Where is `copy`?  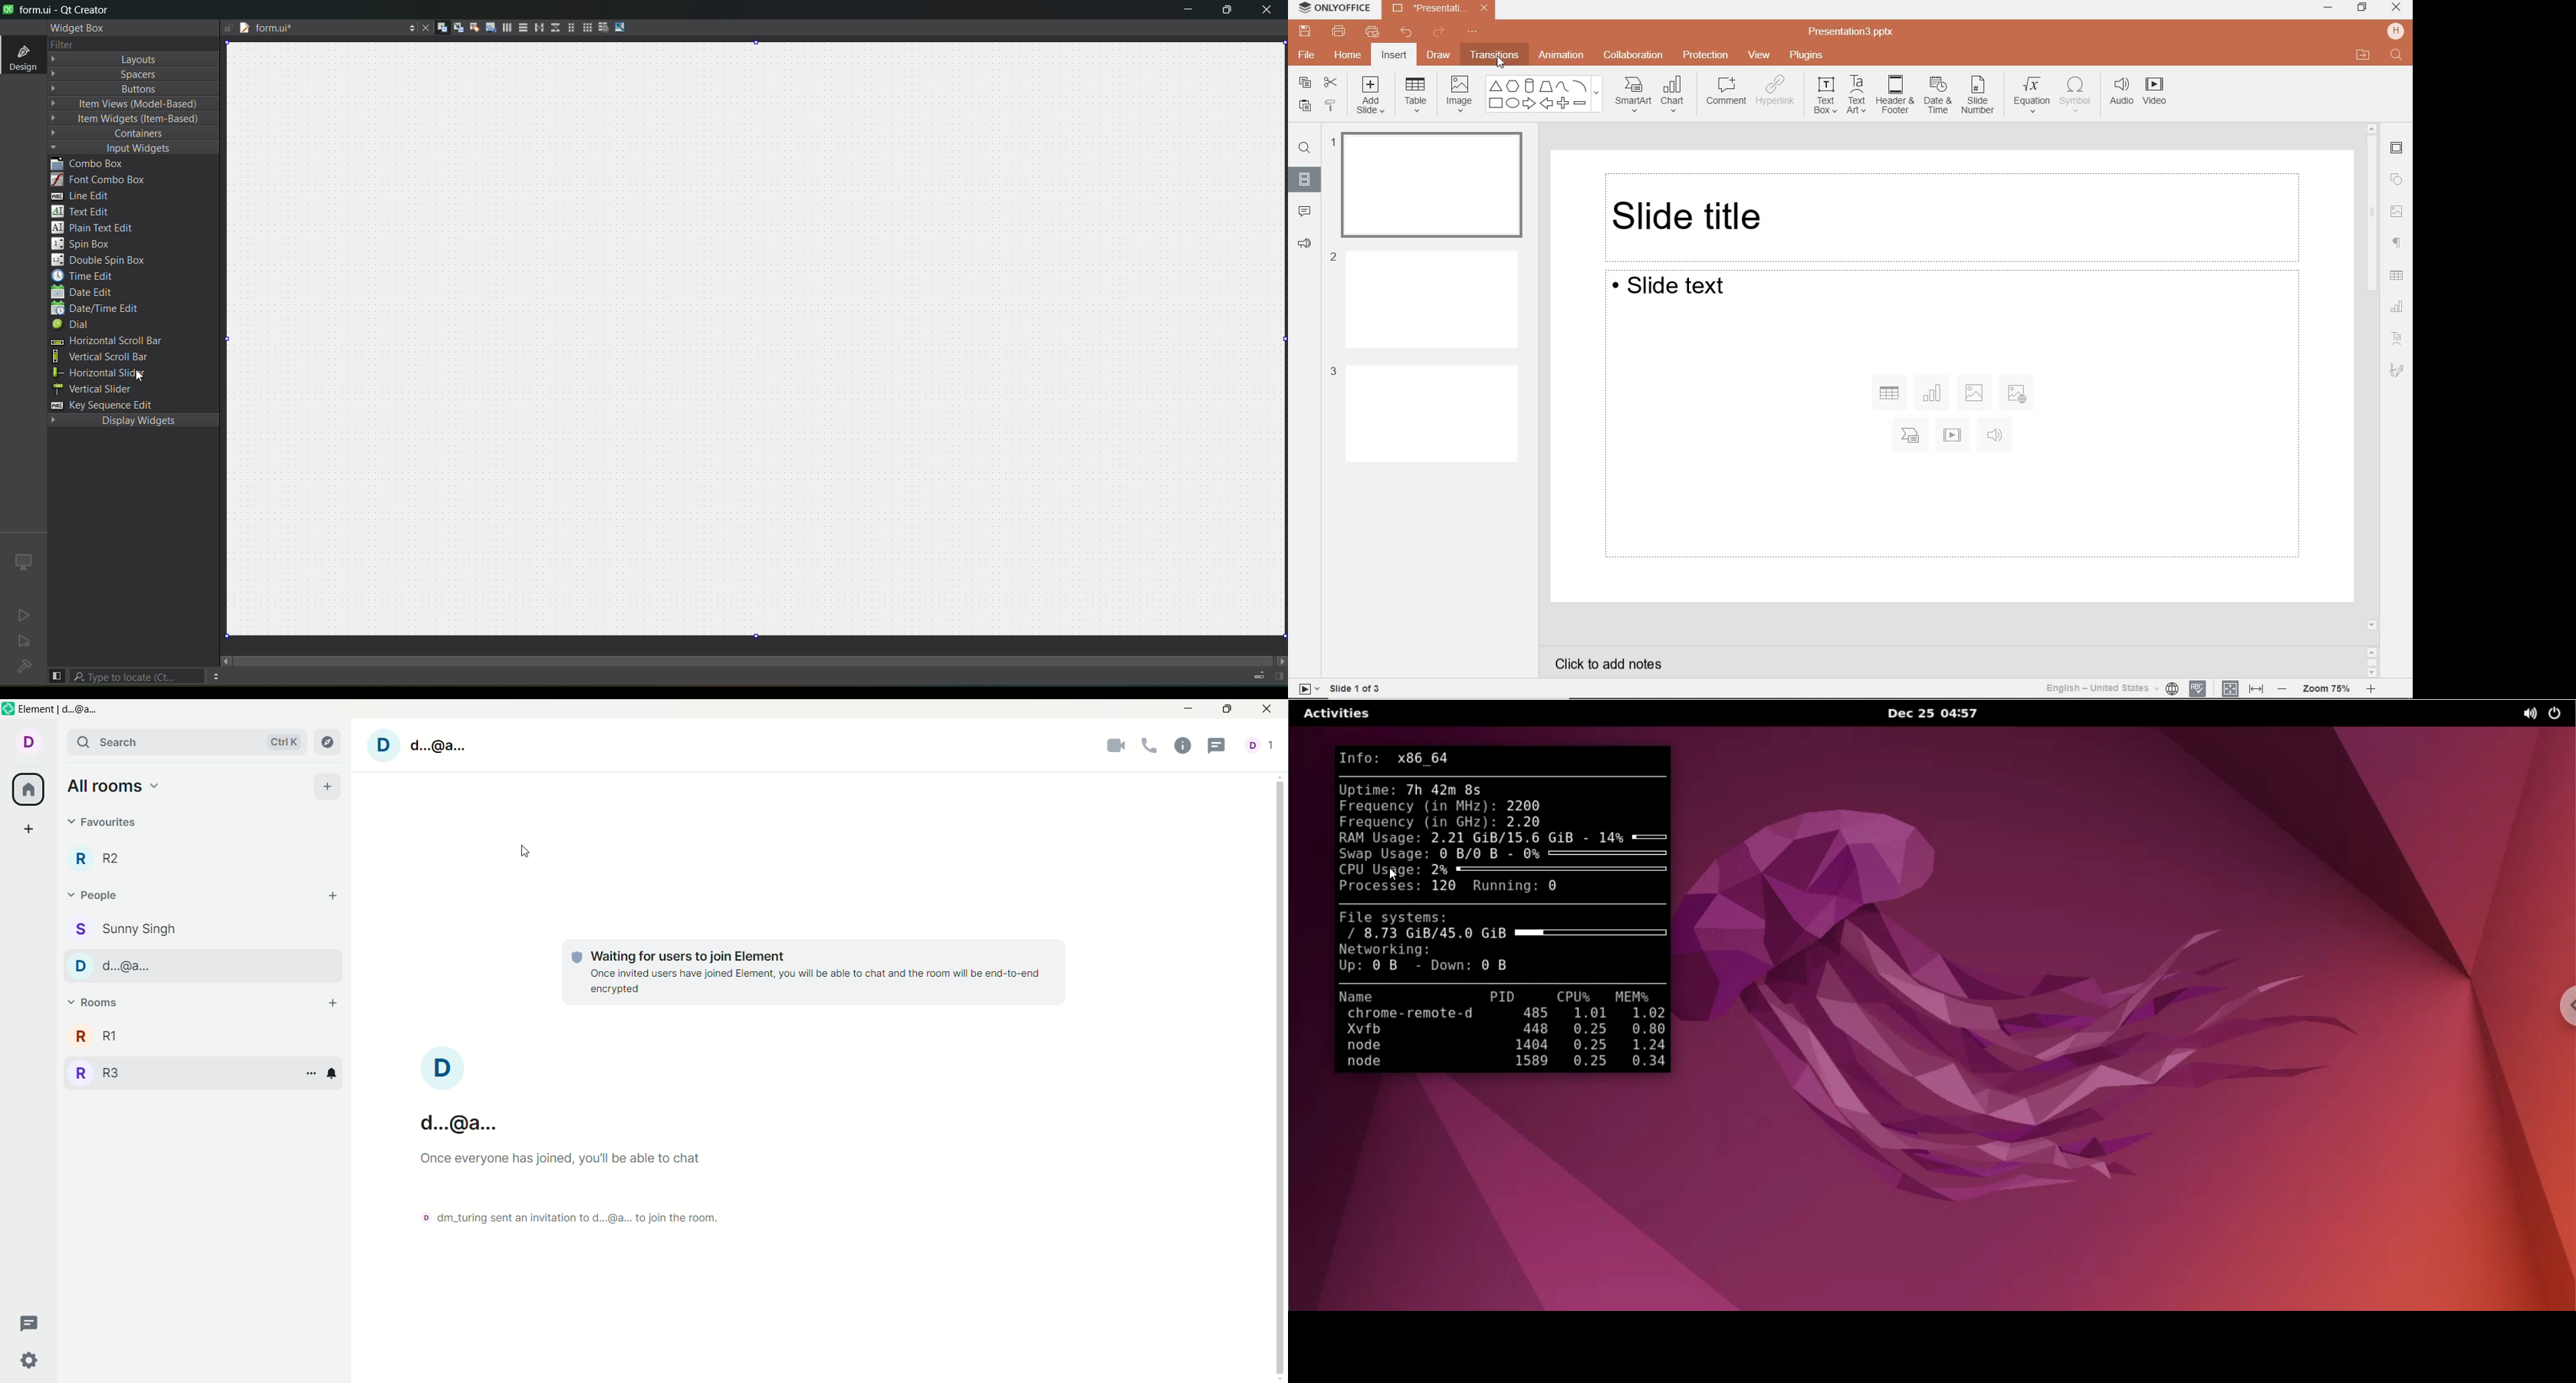 copy is located at coordinates (1301, 84).